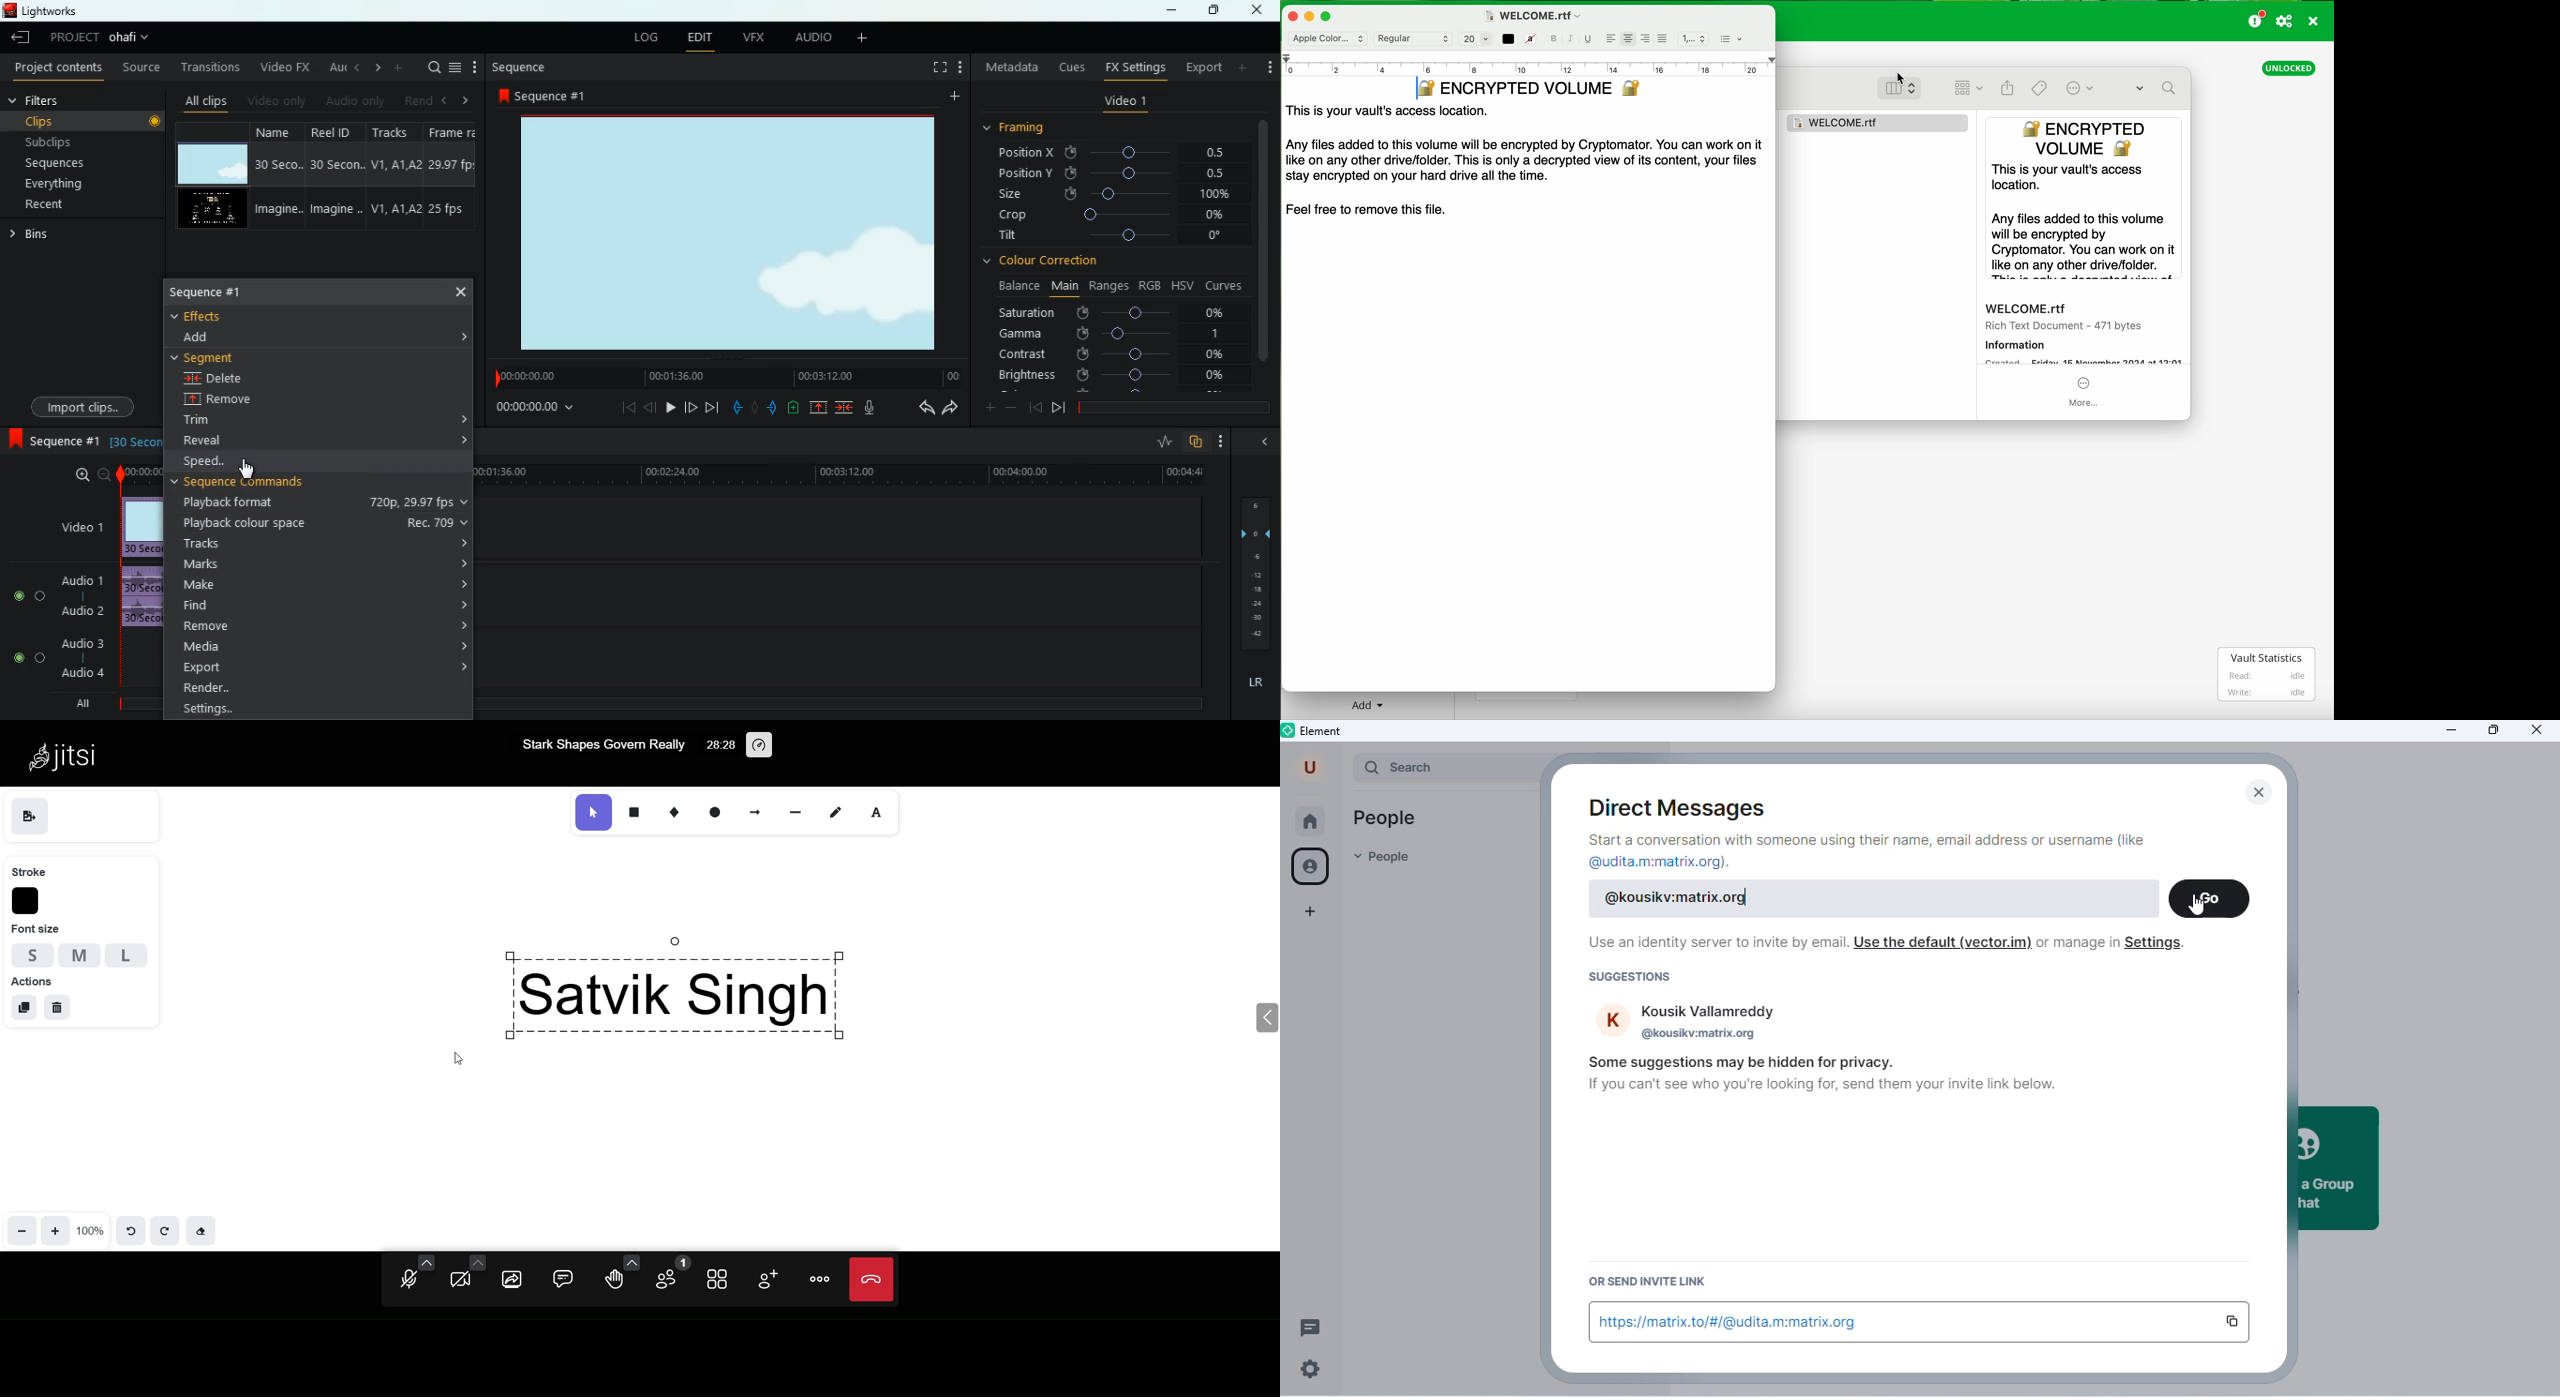 The width and height of the screenshot is (2576, 1400). What do you see at coordinates (82, 672) in the screenshot?
I see `audio 4` at bounding box center [82, 672].